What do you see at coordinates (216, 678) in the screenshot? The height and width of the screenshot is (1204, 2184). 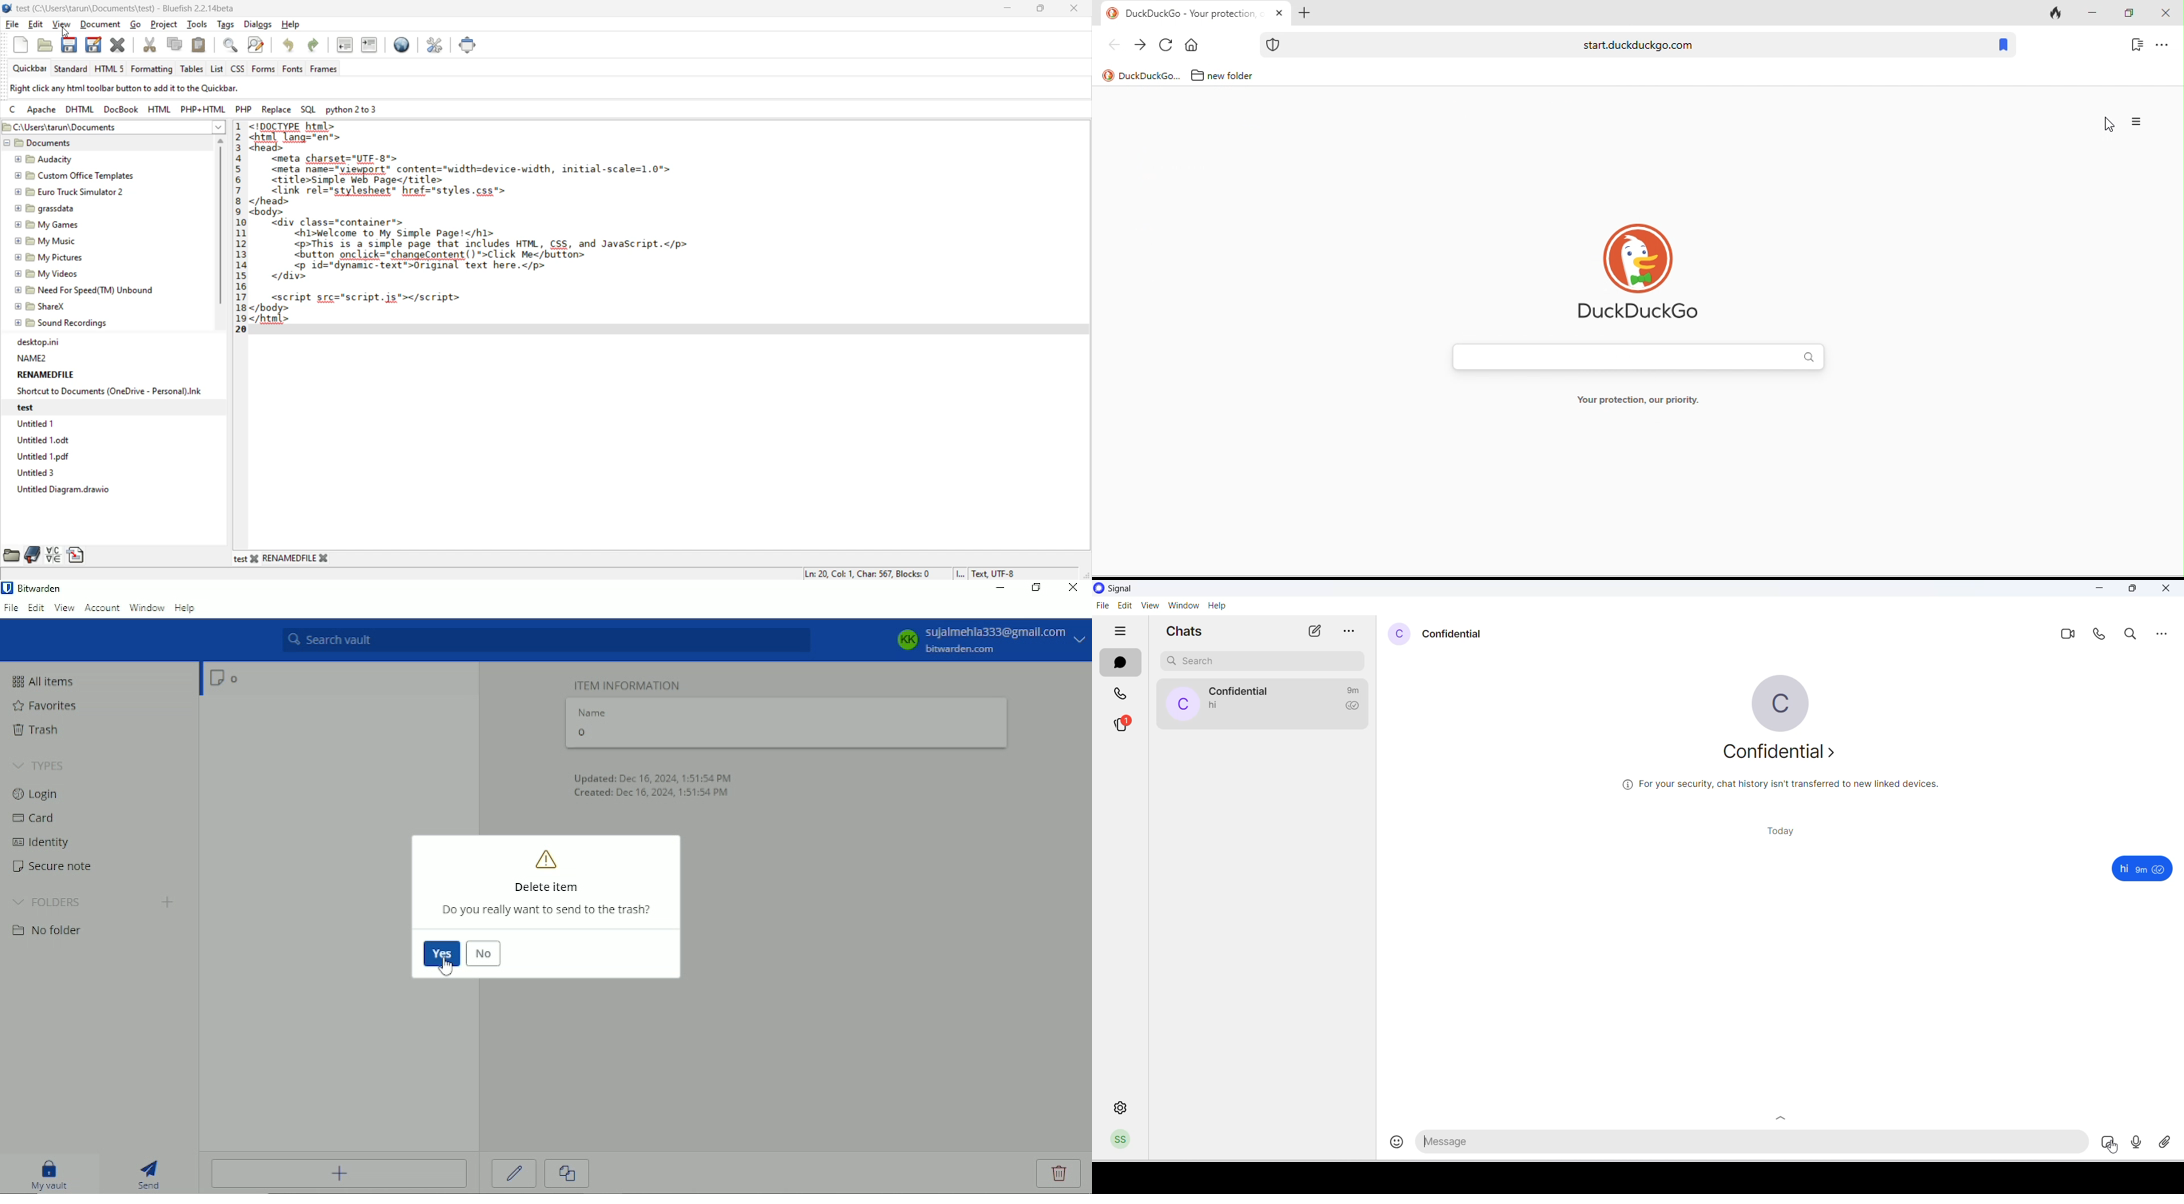 I see `o` at bounding box center [216, 678].